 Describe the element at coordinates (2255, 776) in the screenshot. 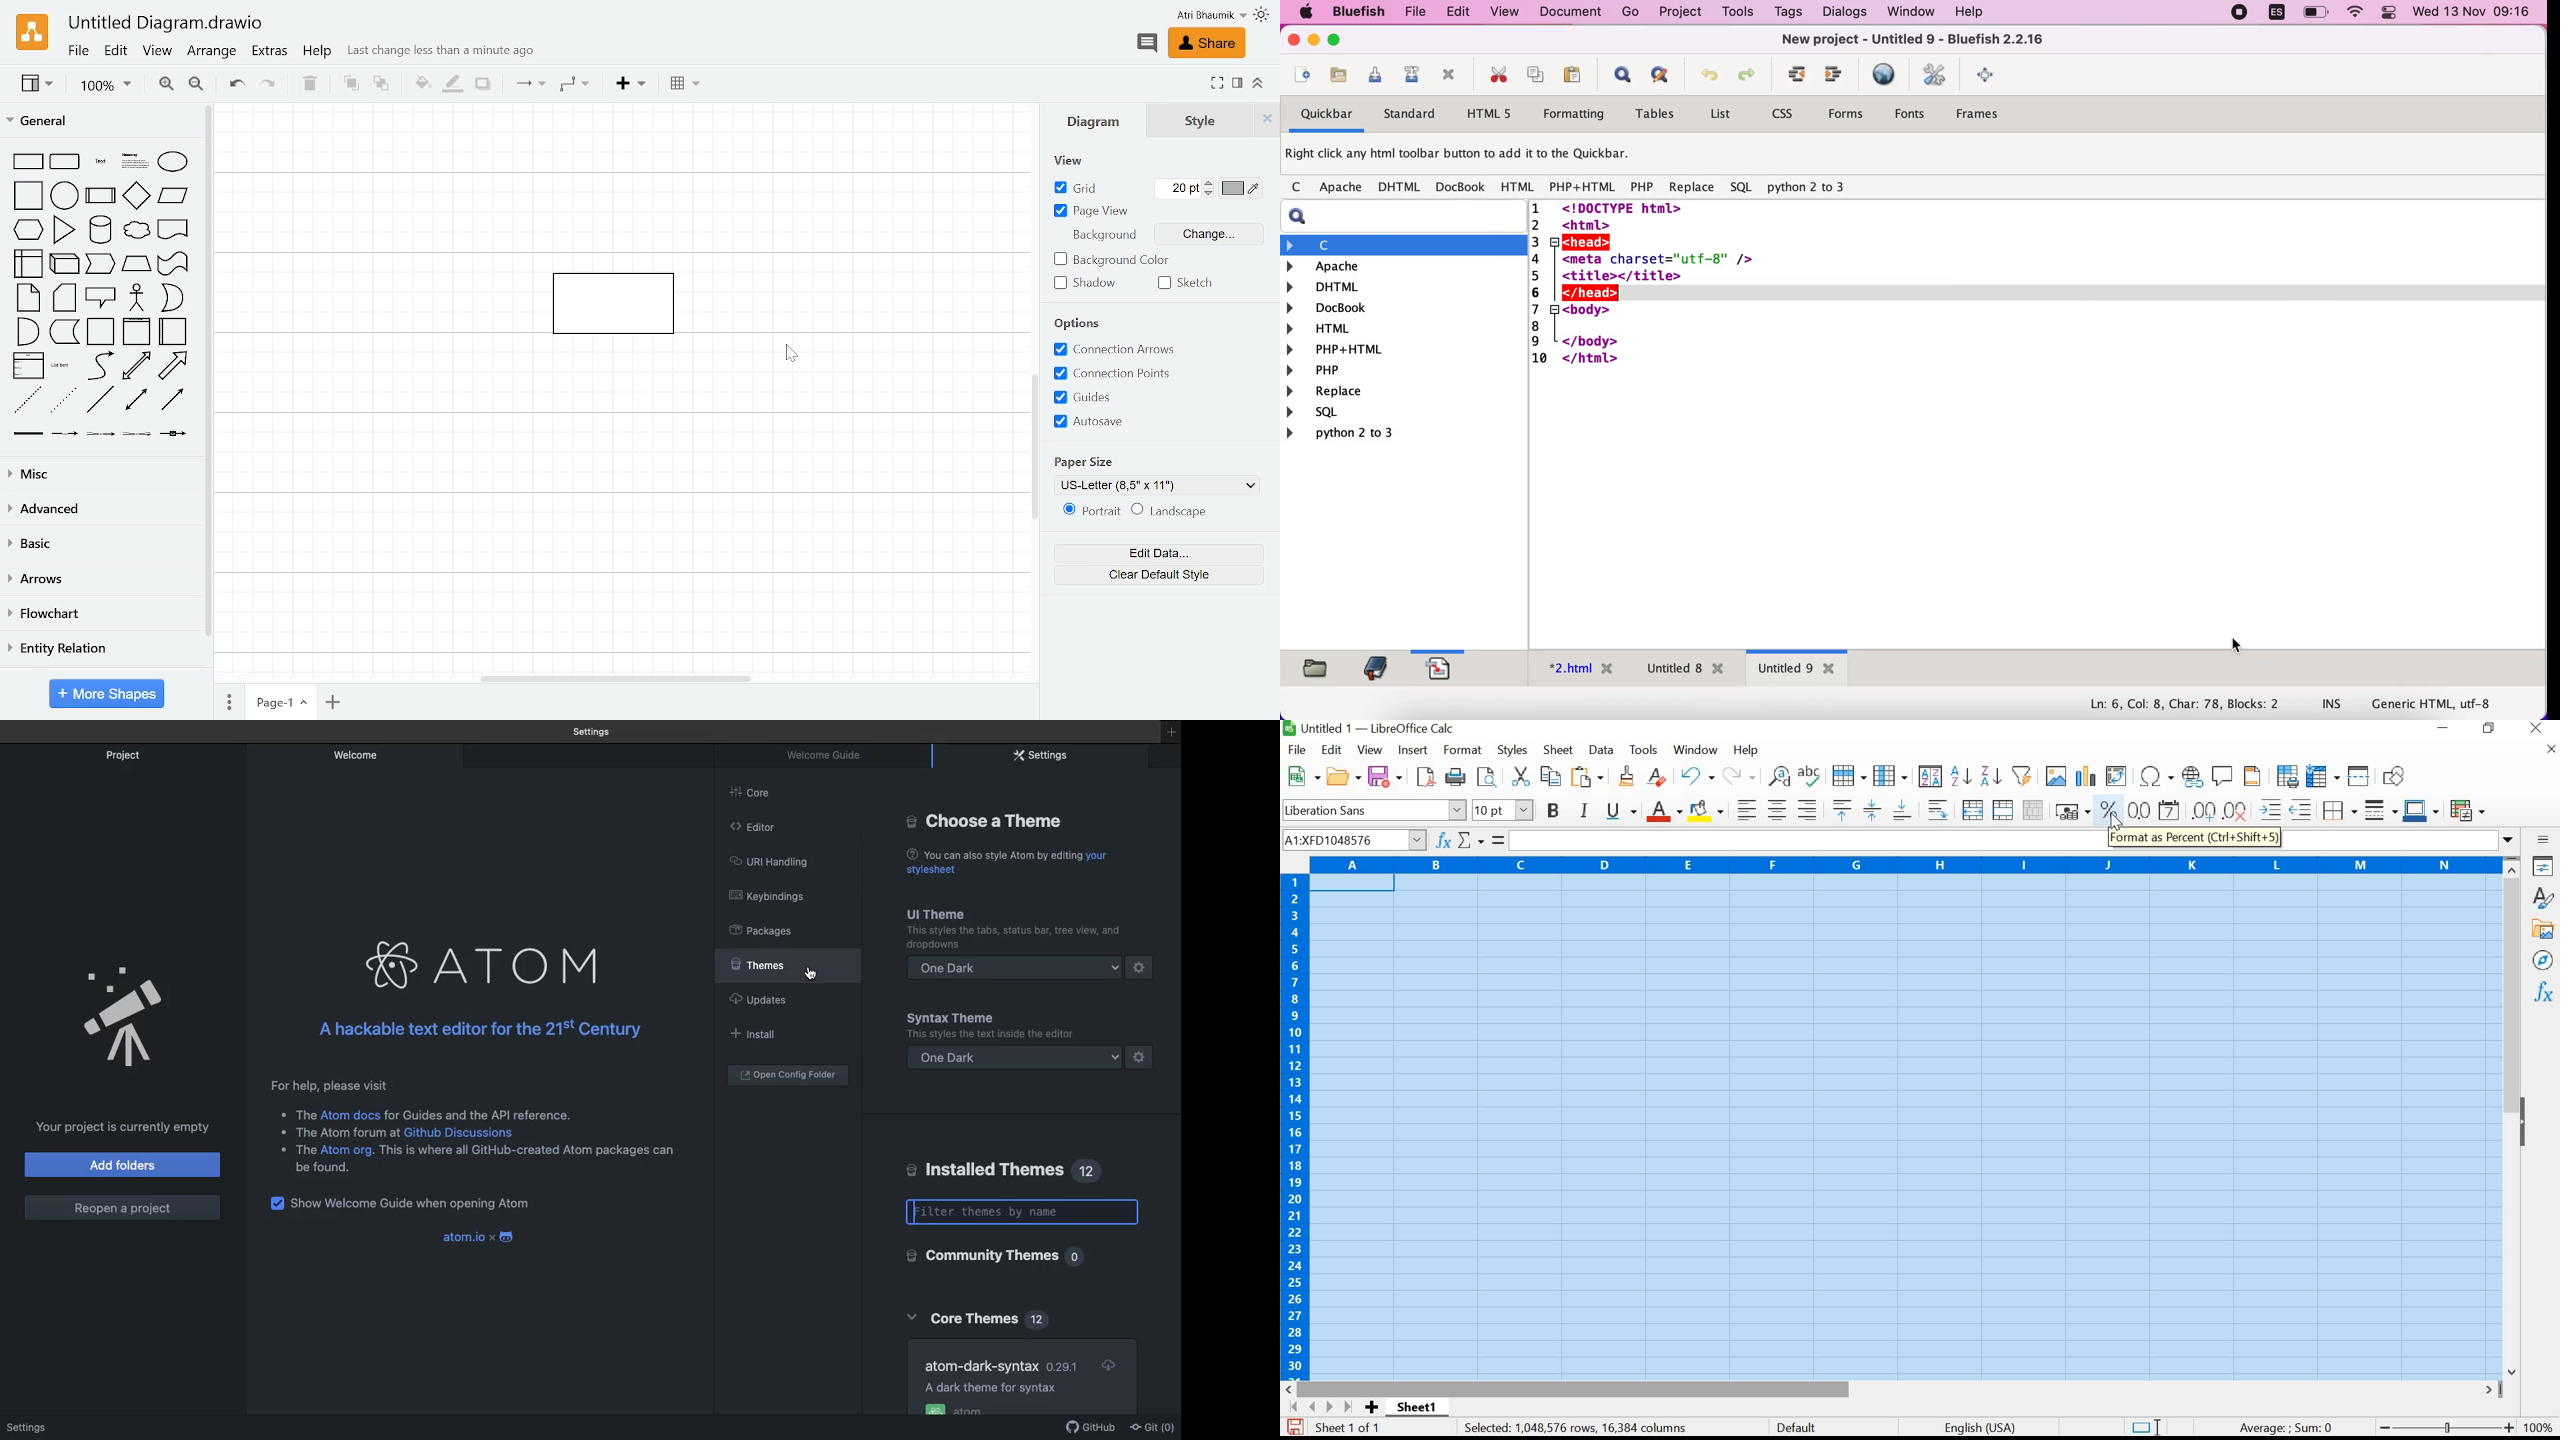

I see `Headers and Footers` at that location.